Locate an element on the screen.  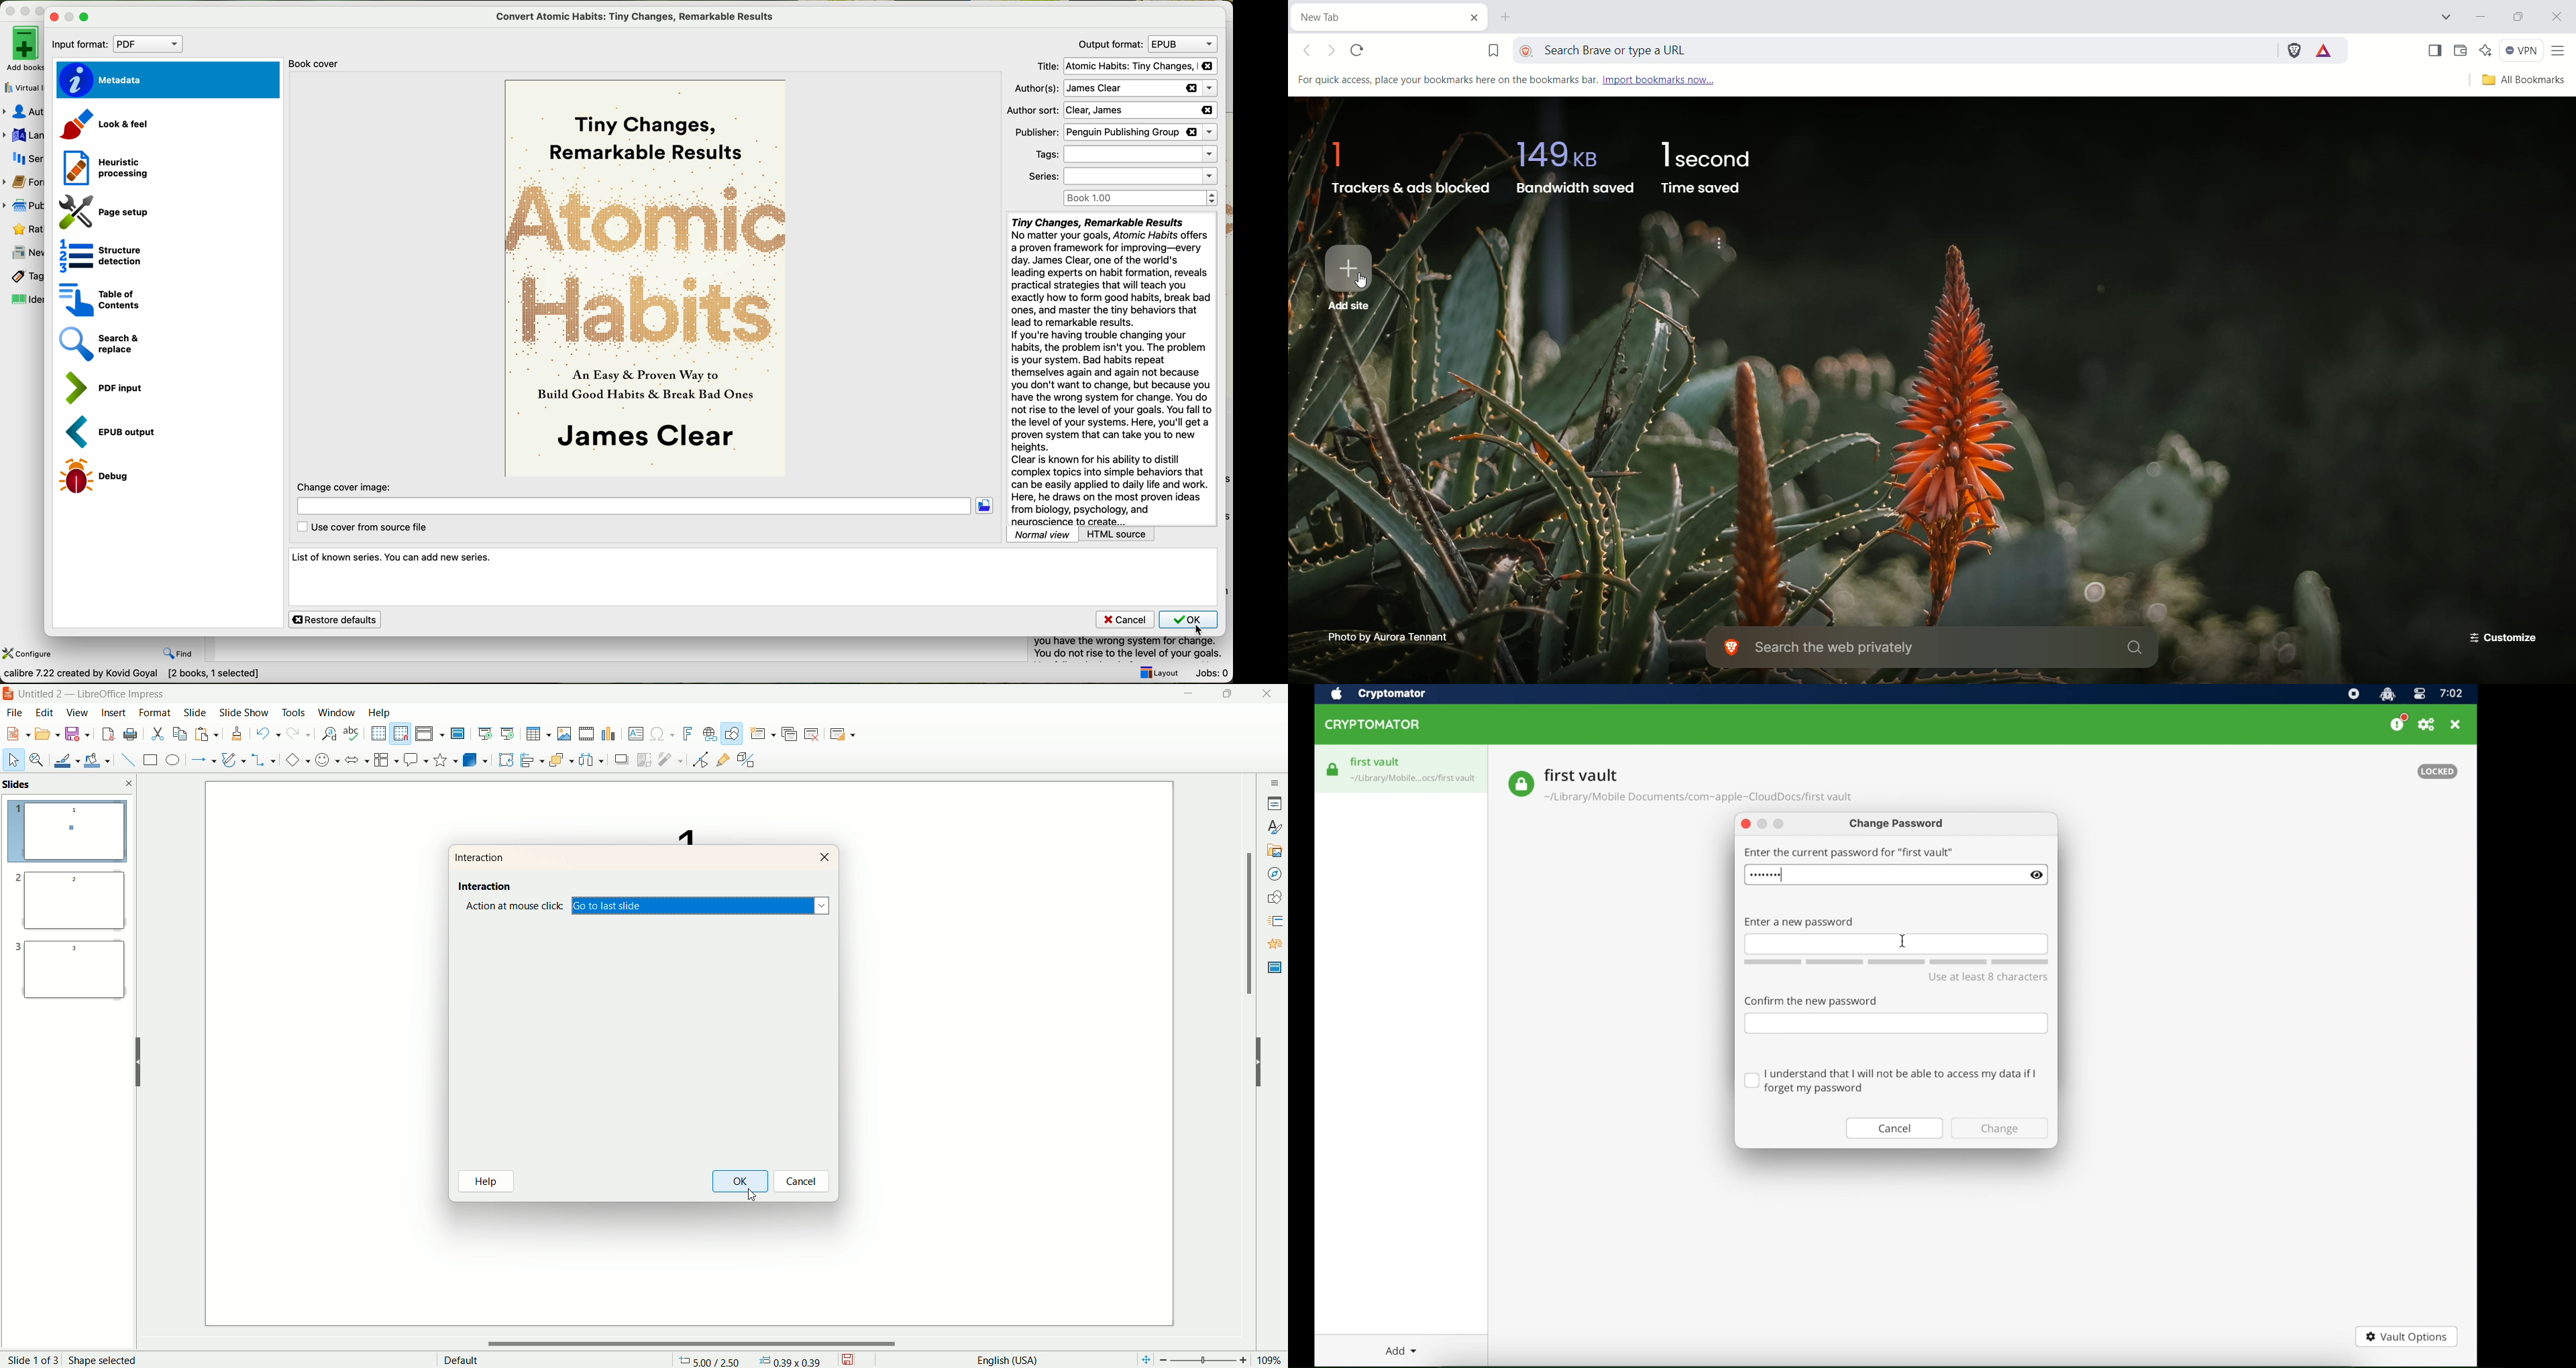
gluepoint function is located at coordinates (722, 760).